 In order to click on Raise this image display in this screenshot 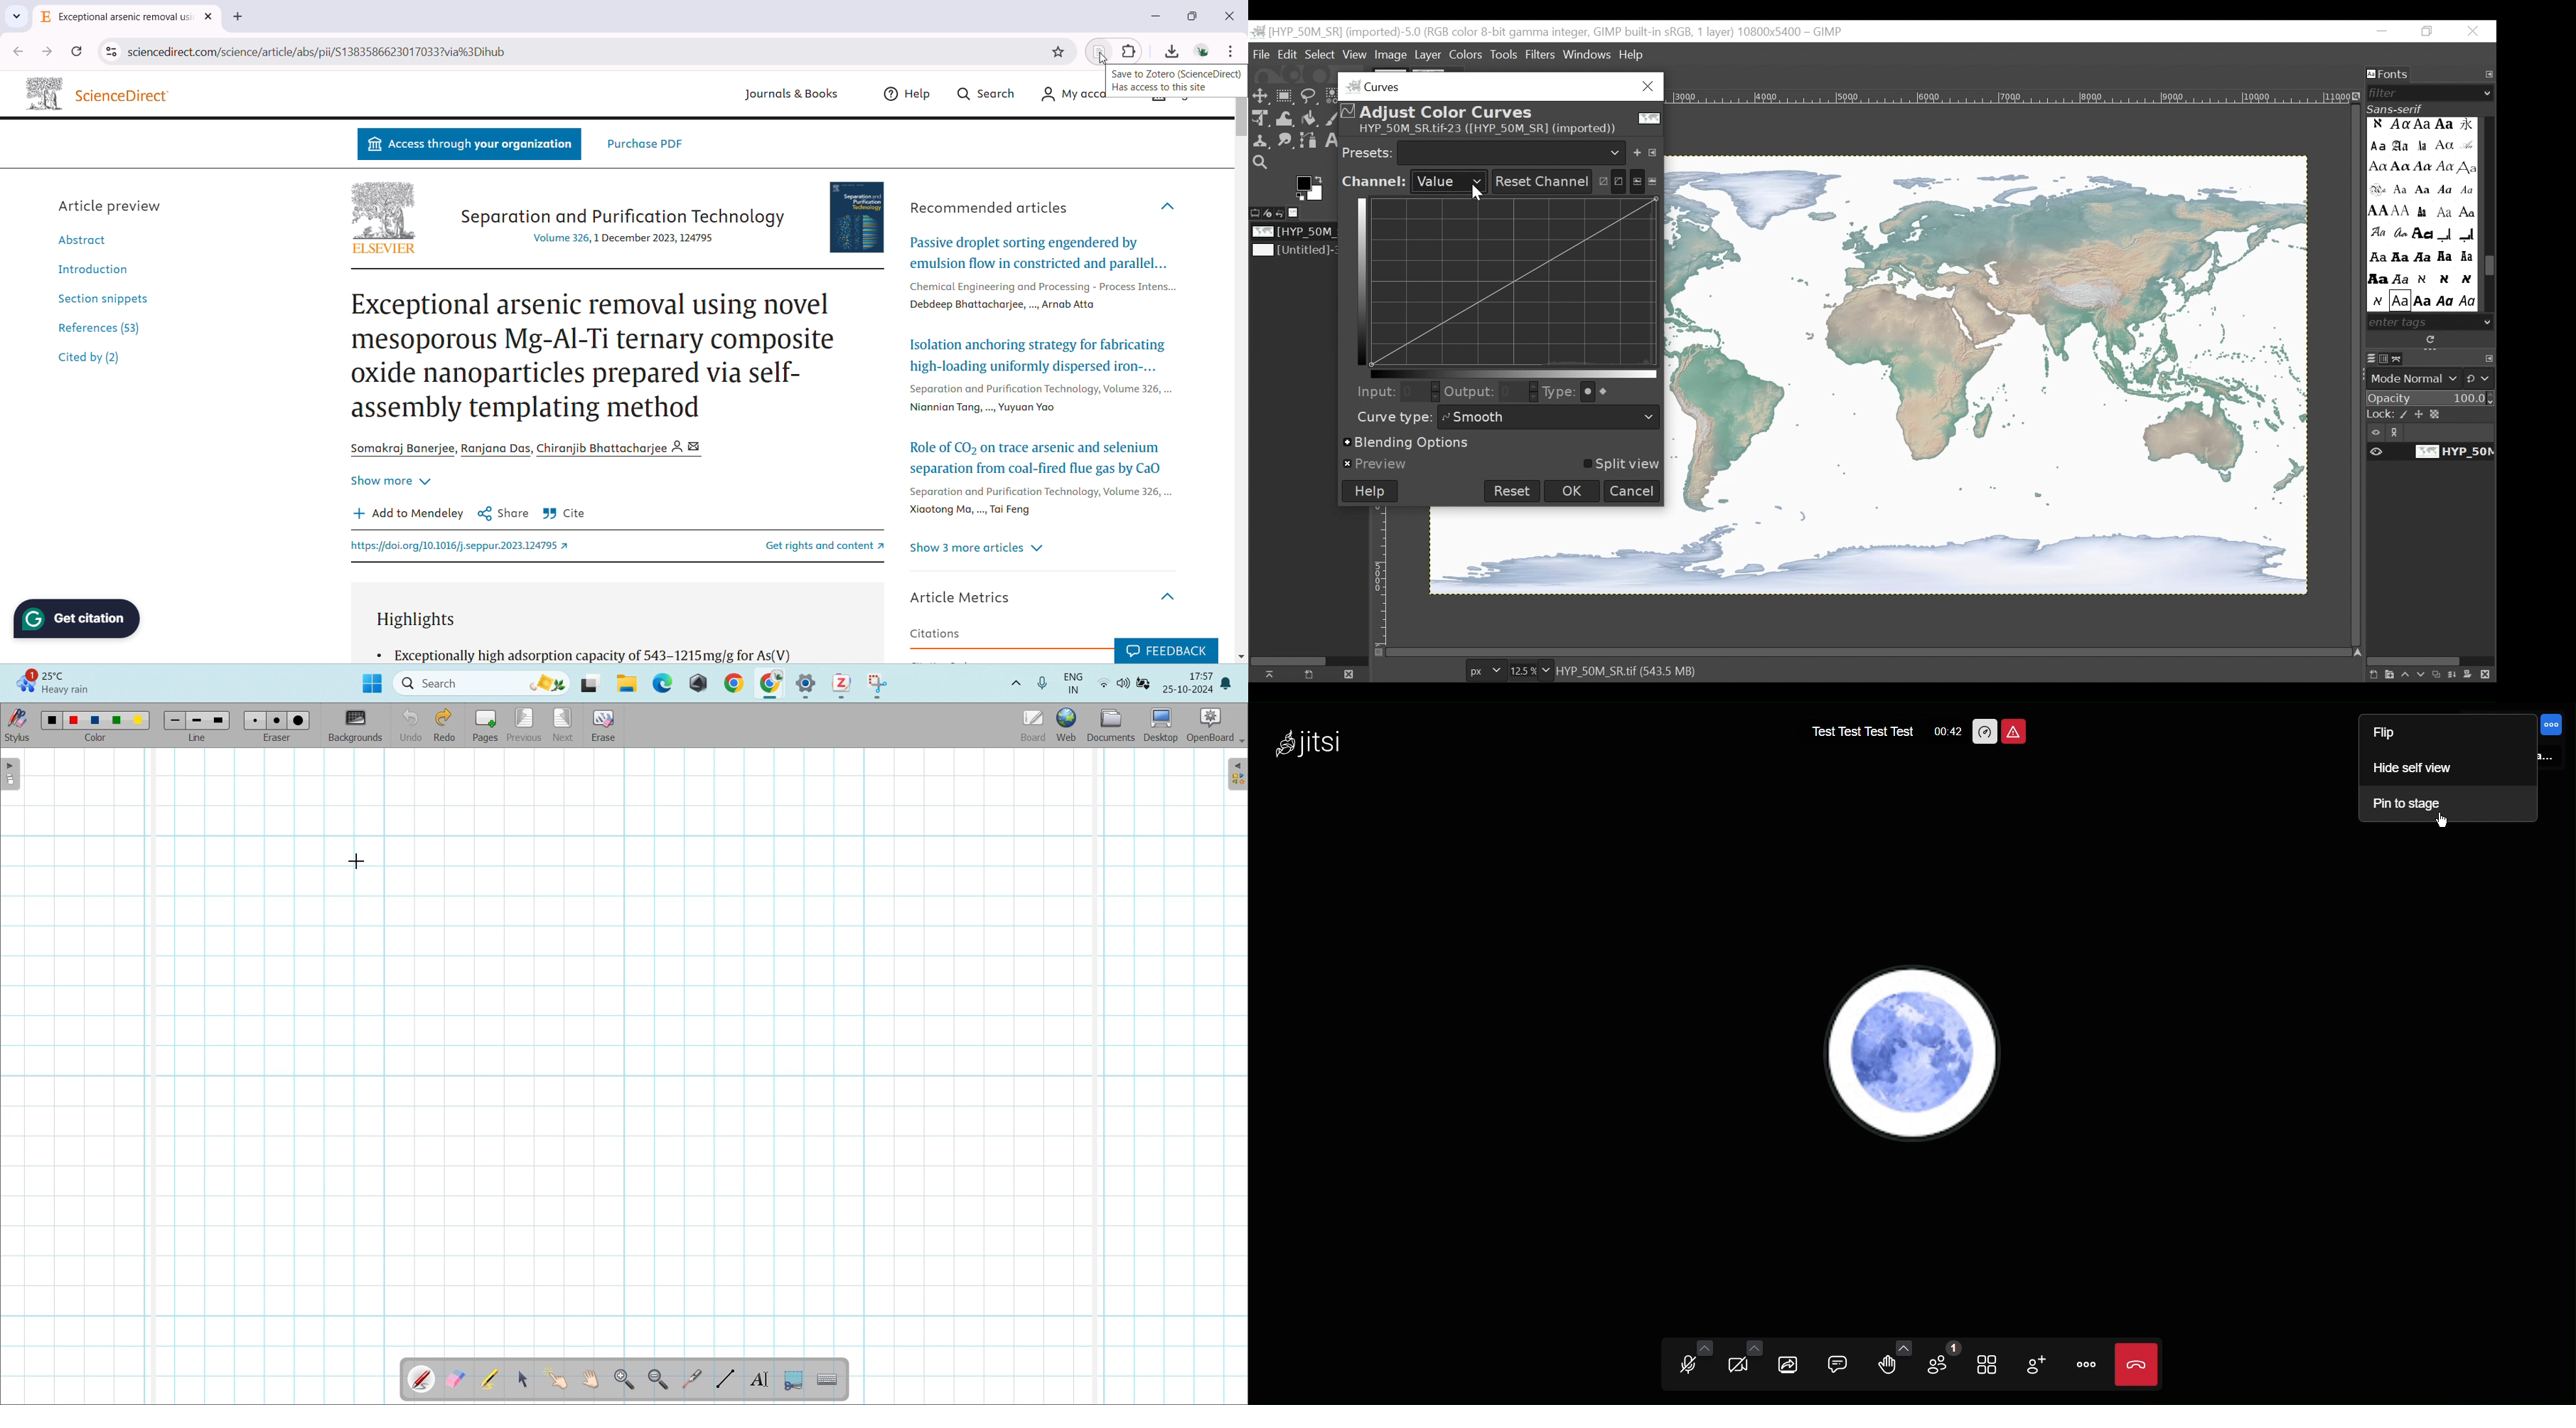, I will do `click(1273, 674)`.